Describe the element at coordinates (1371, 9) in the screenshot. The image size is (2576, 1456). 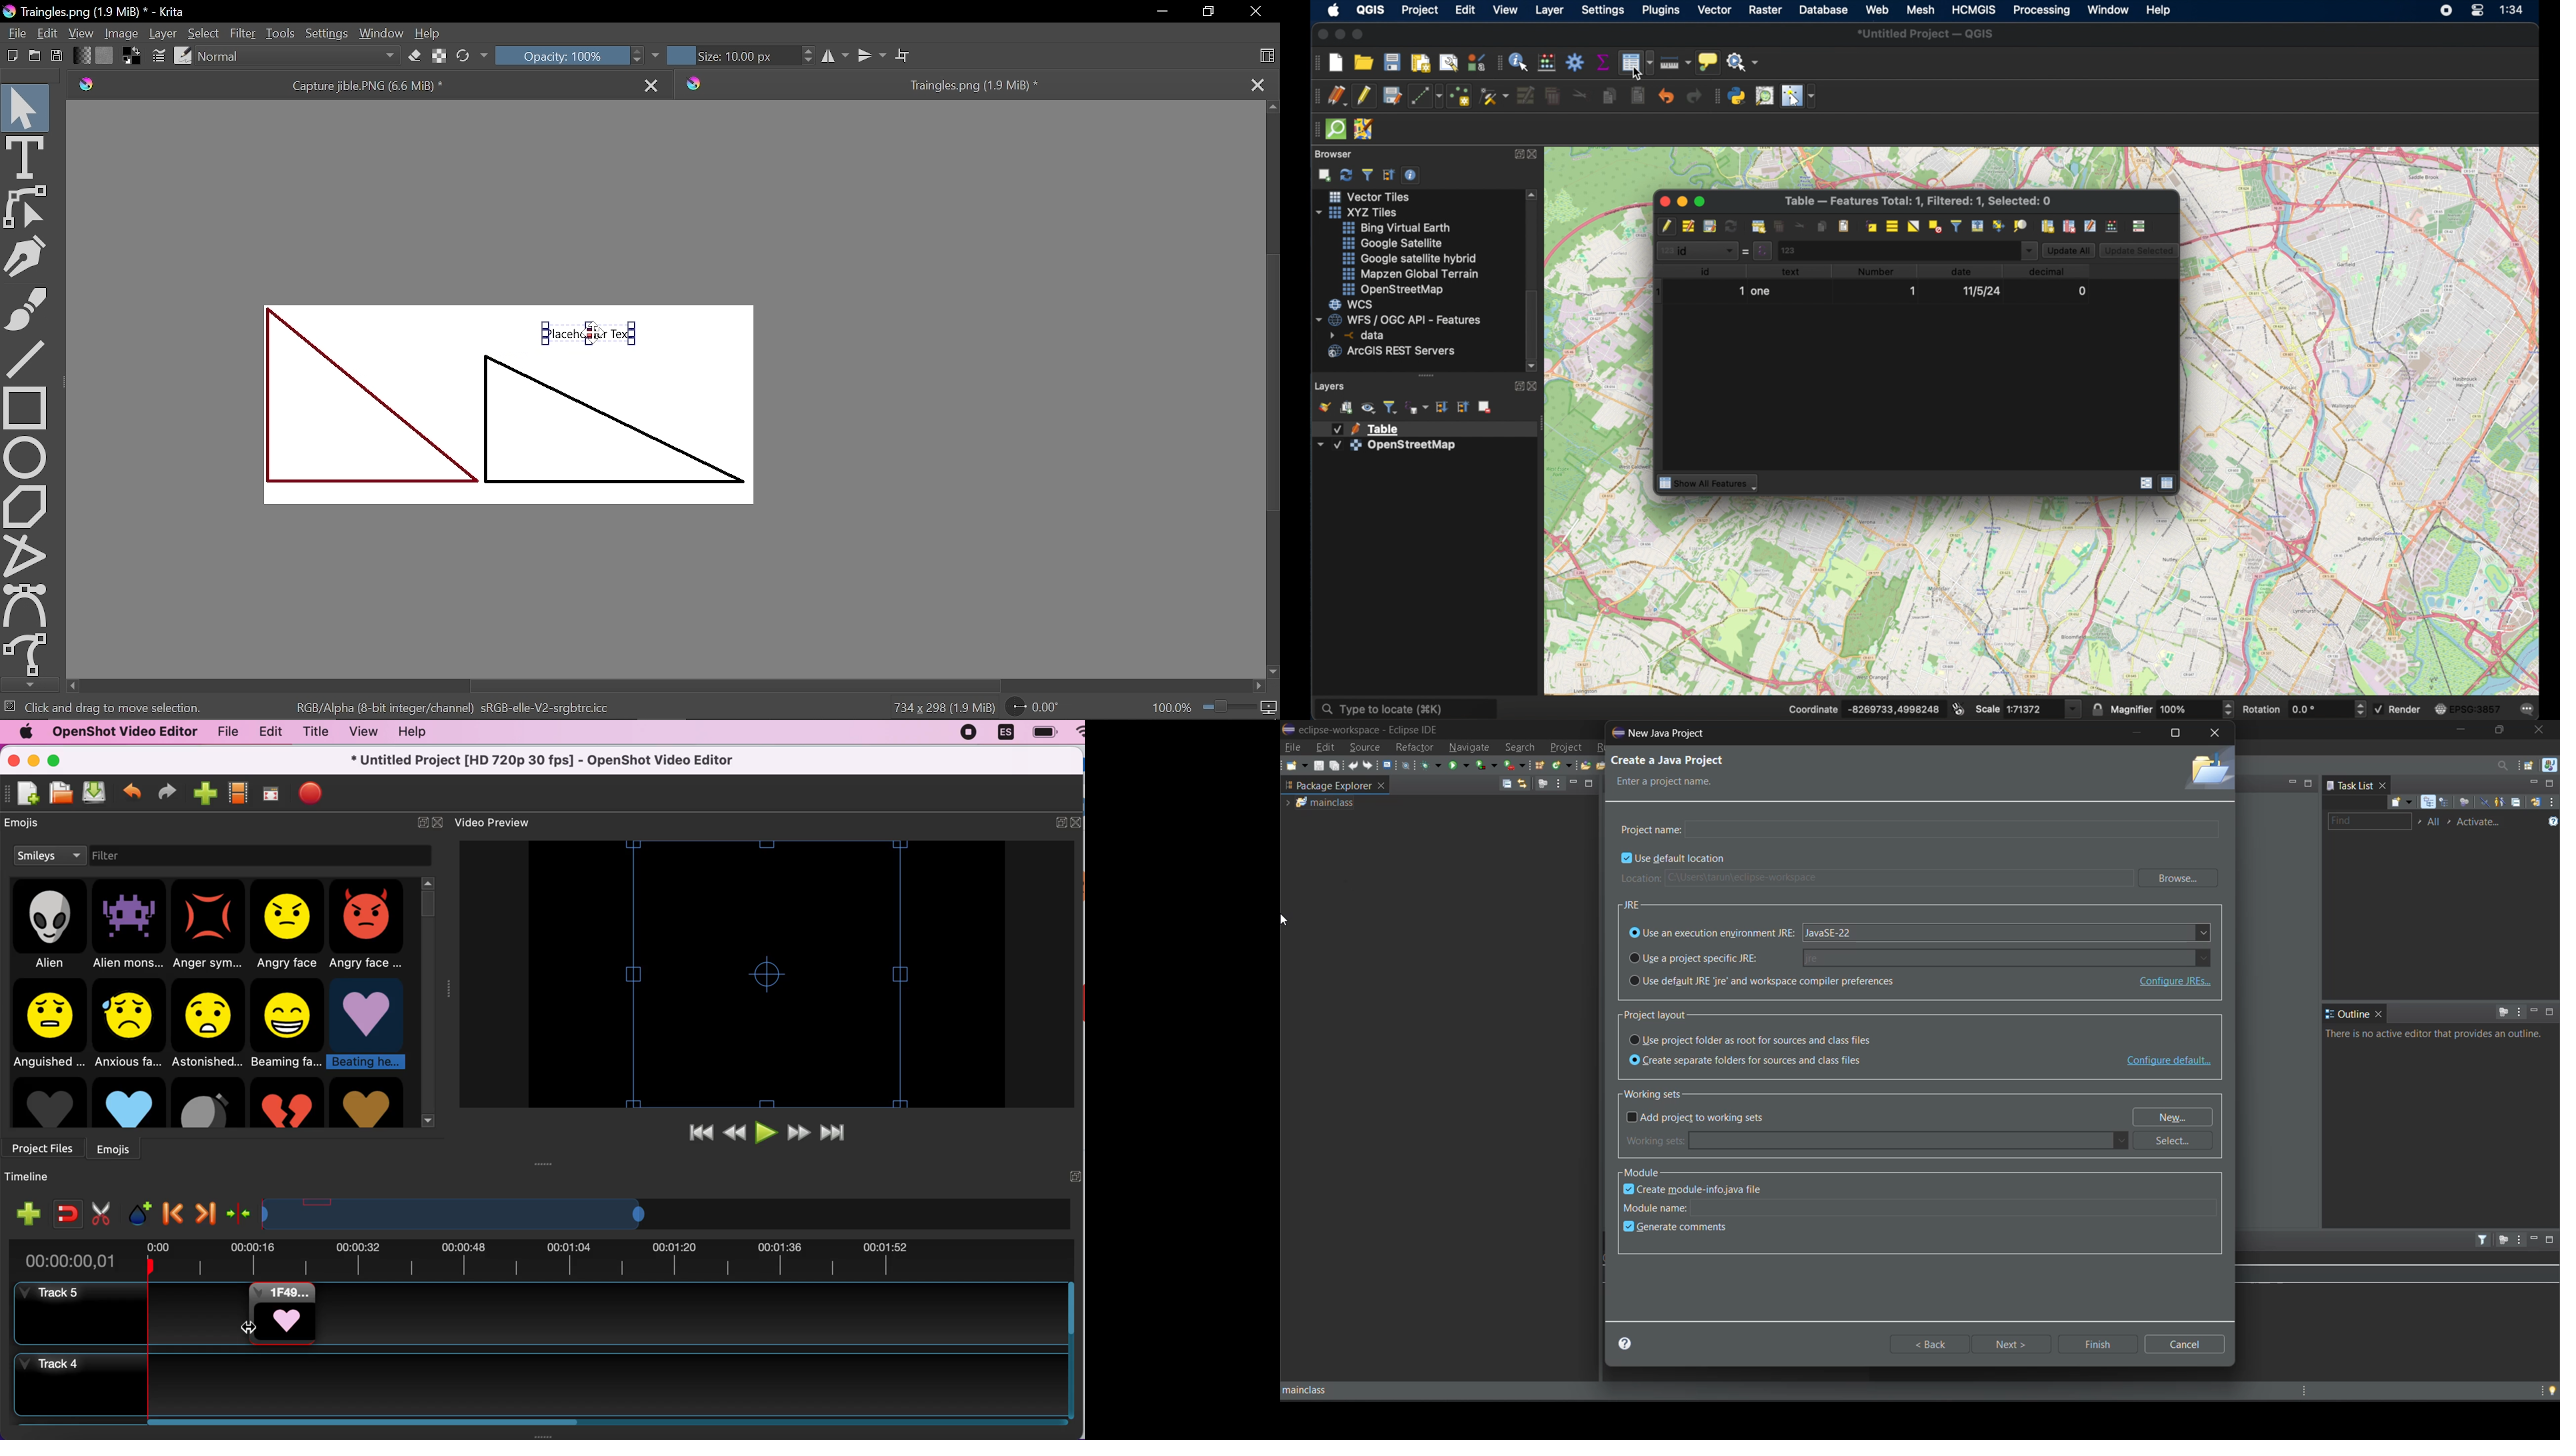
I see `QGIS` at that location.